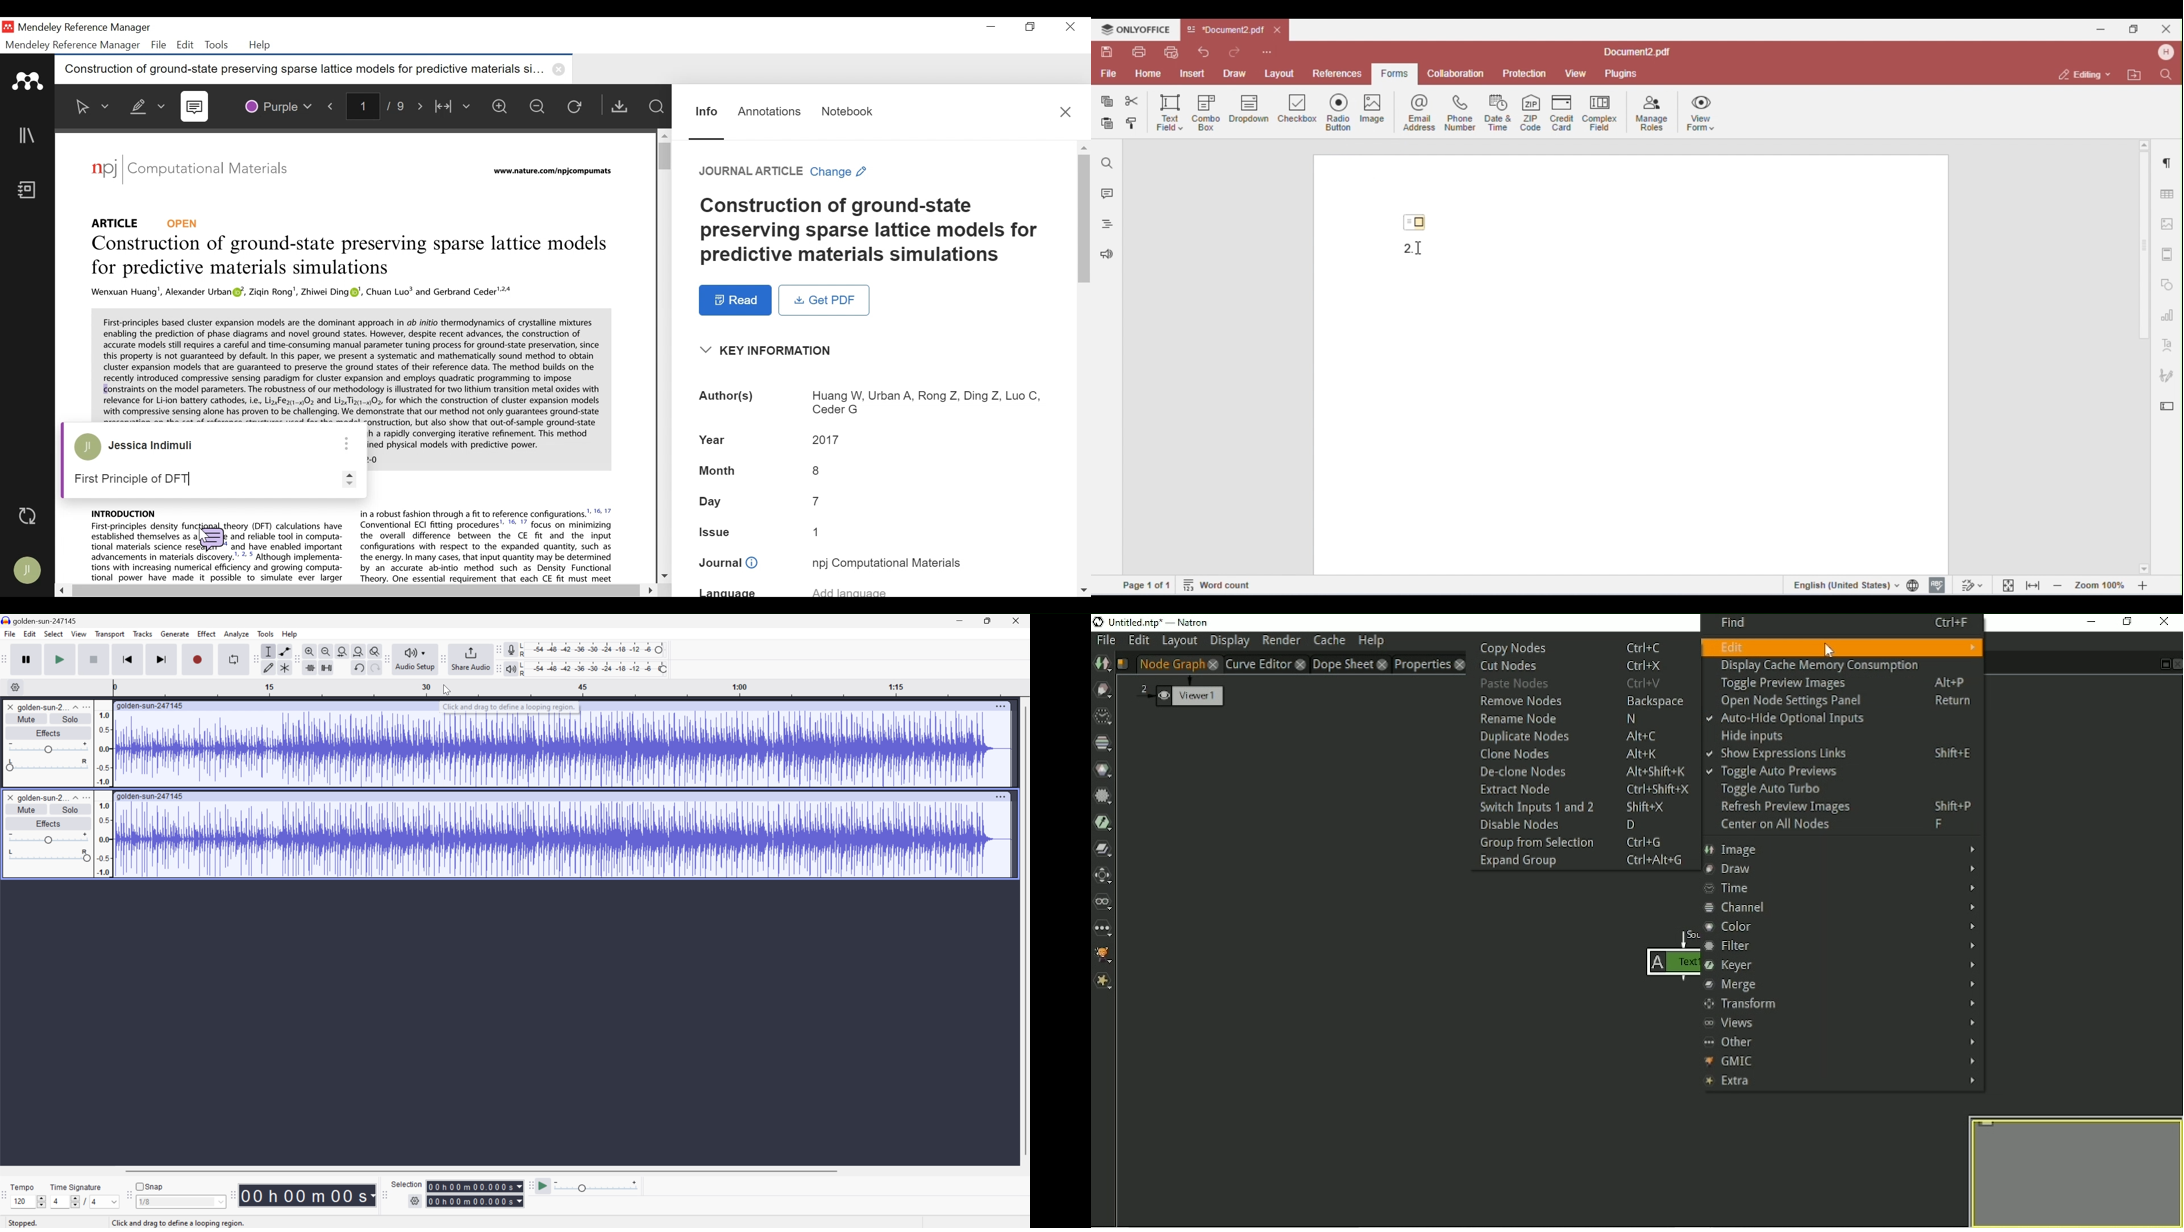  I want to click on Show/Hide Key Information, so click(770, 351).